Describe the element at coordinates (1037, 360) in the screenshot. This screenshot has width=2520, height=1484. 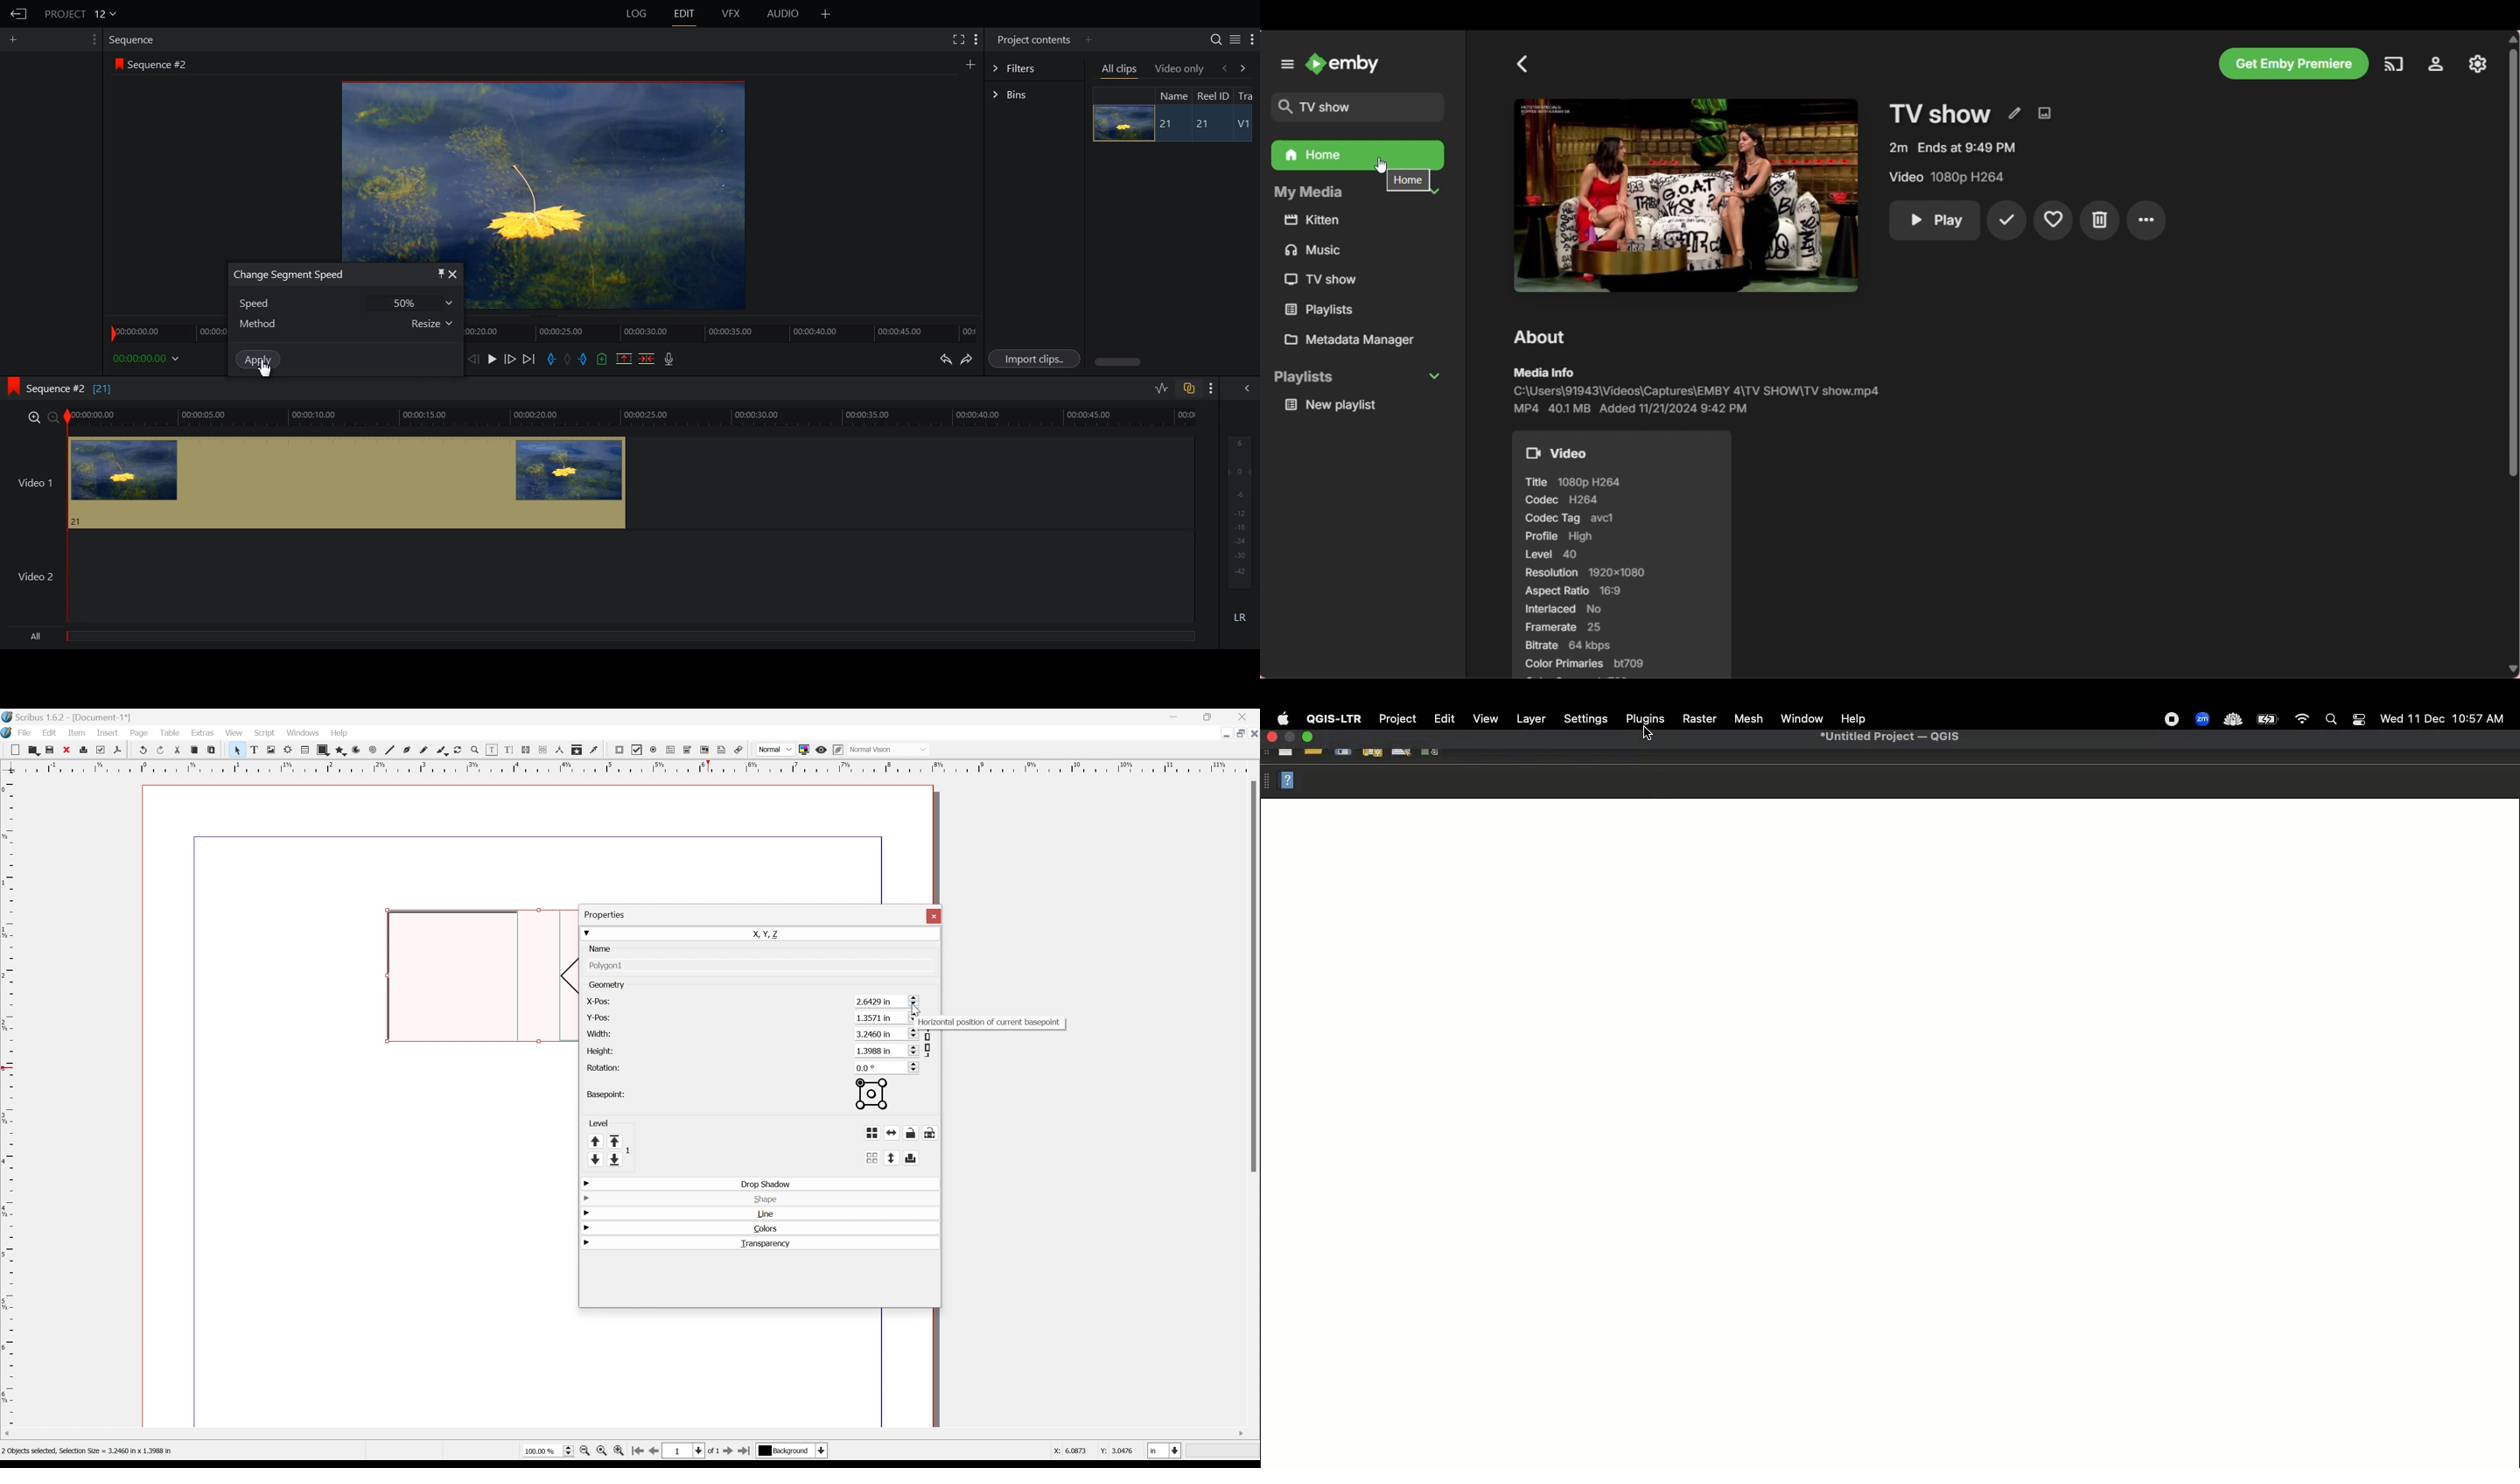
I see `Import clips` at that location.